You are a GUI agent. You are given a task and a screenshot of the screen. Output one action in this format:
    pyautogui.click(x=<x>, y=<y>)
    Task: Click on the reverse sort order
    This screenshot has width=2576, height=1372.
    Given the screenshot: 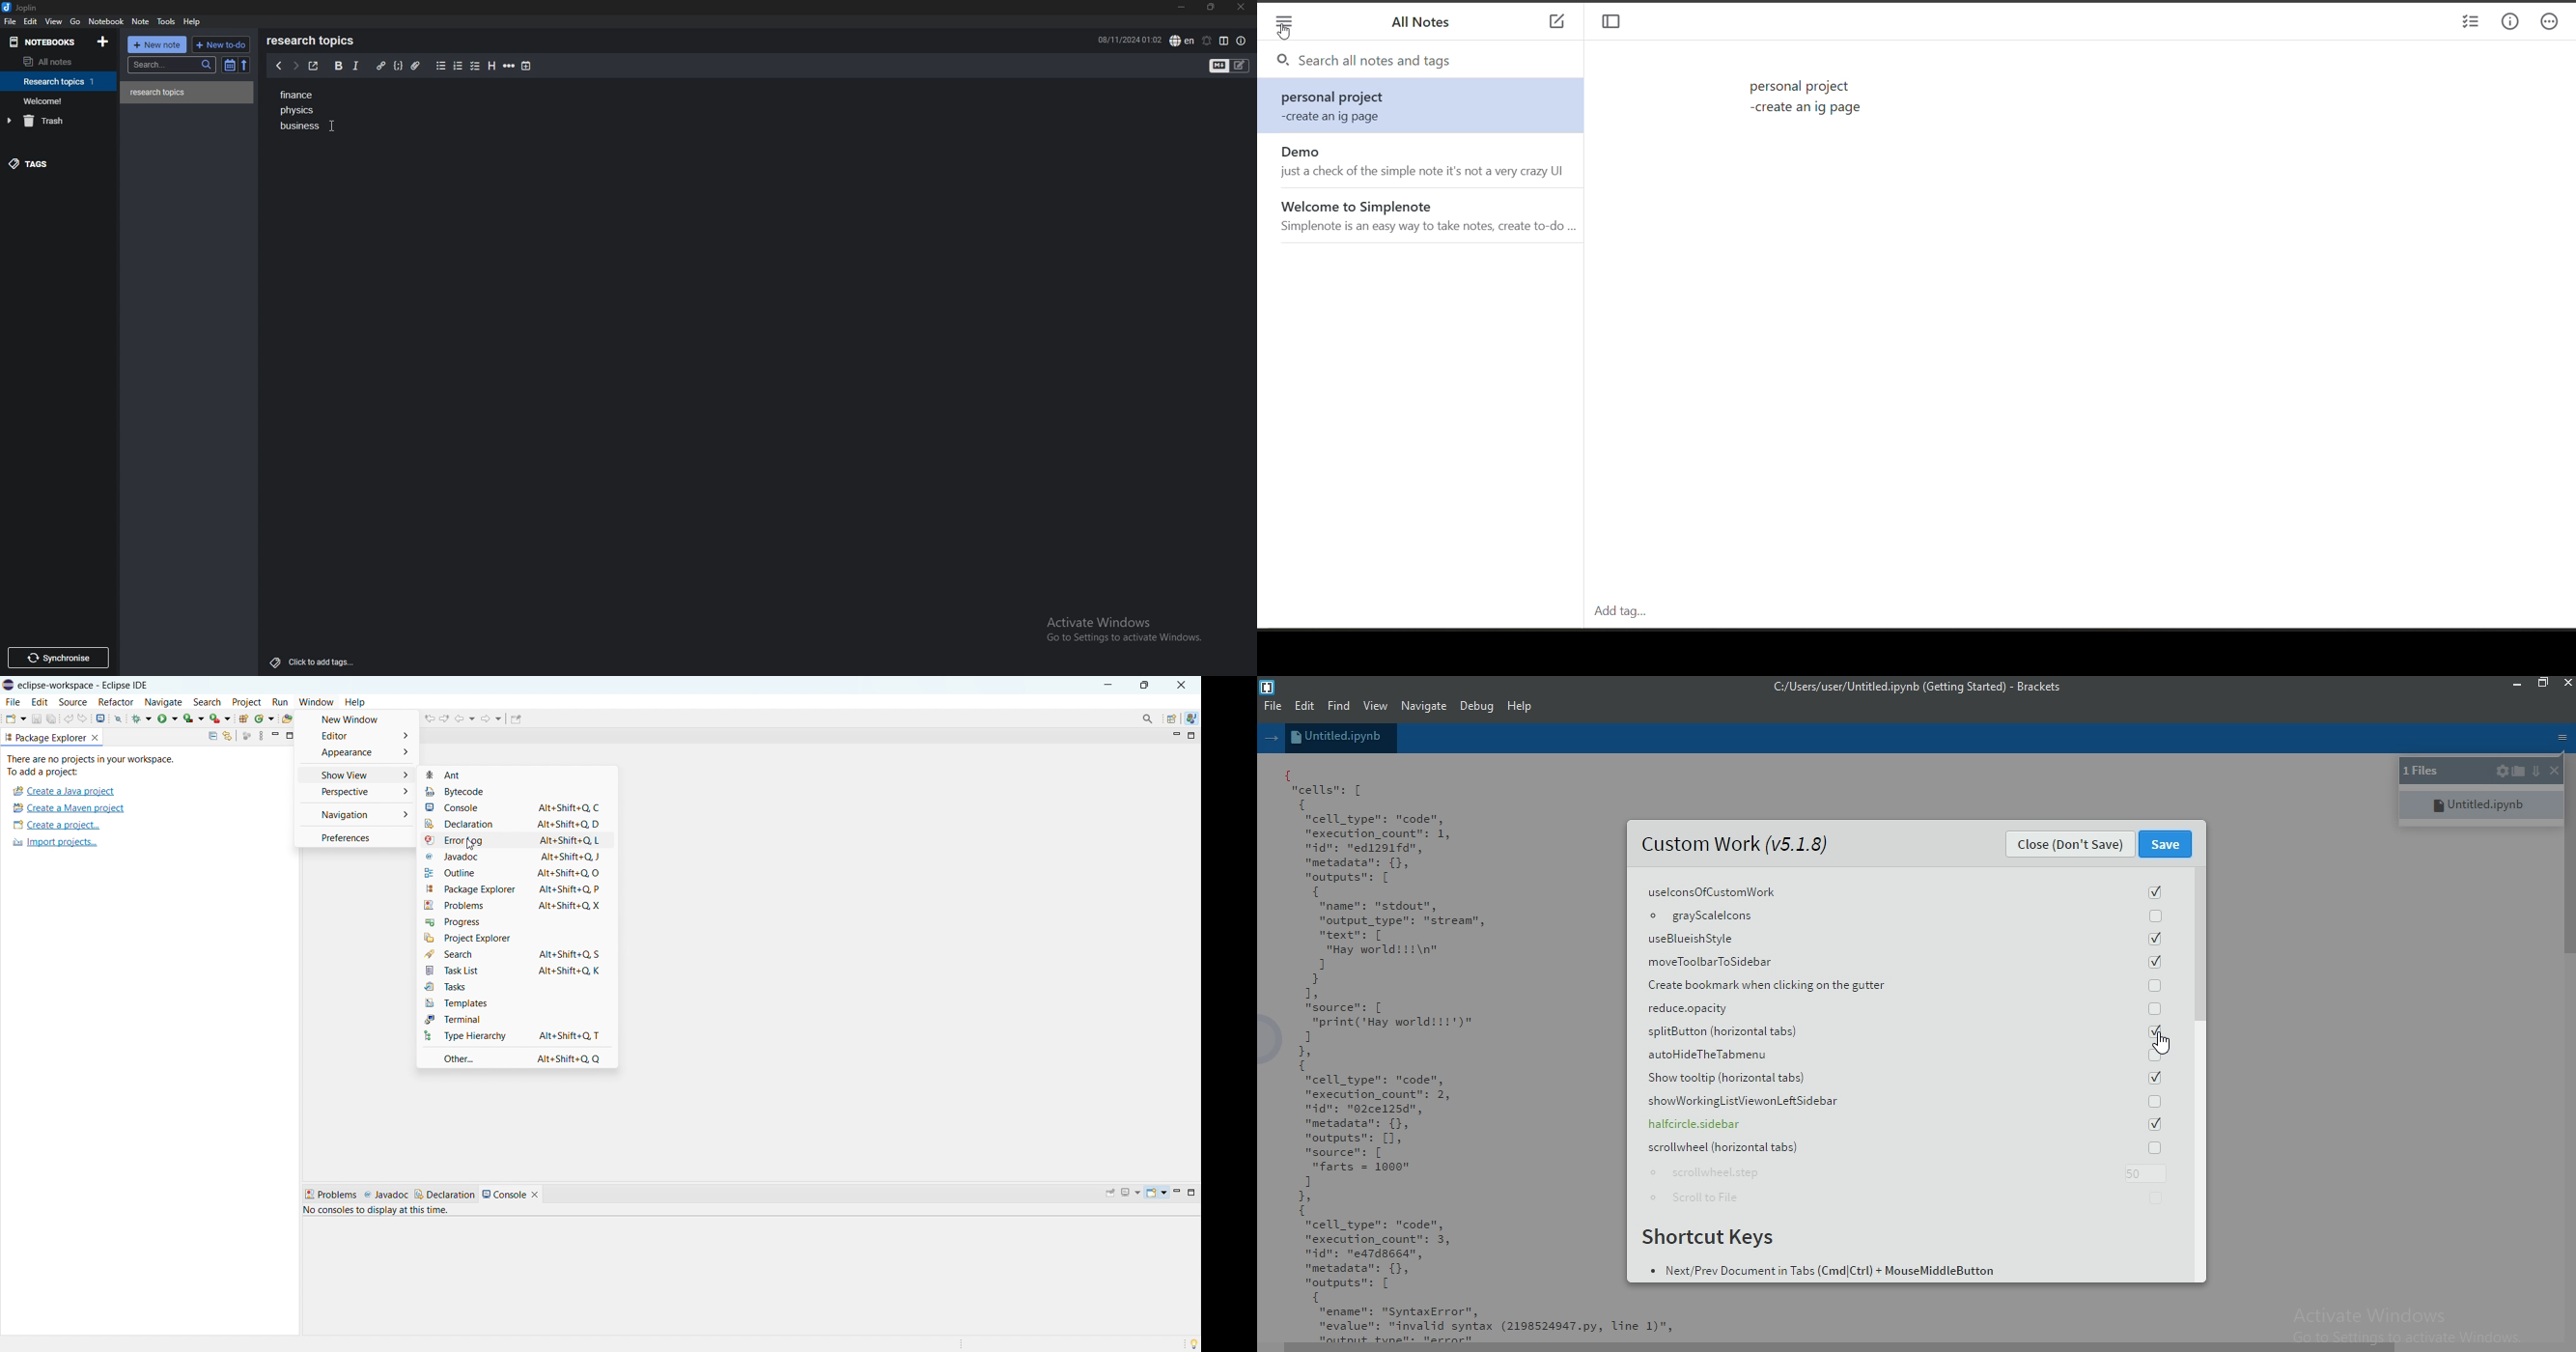 What is the action you would take?
    pyautogui.click(x=244, y=65)
    